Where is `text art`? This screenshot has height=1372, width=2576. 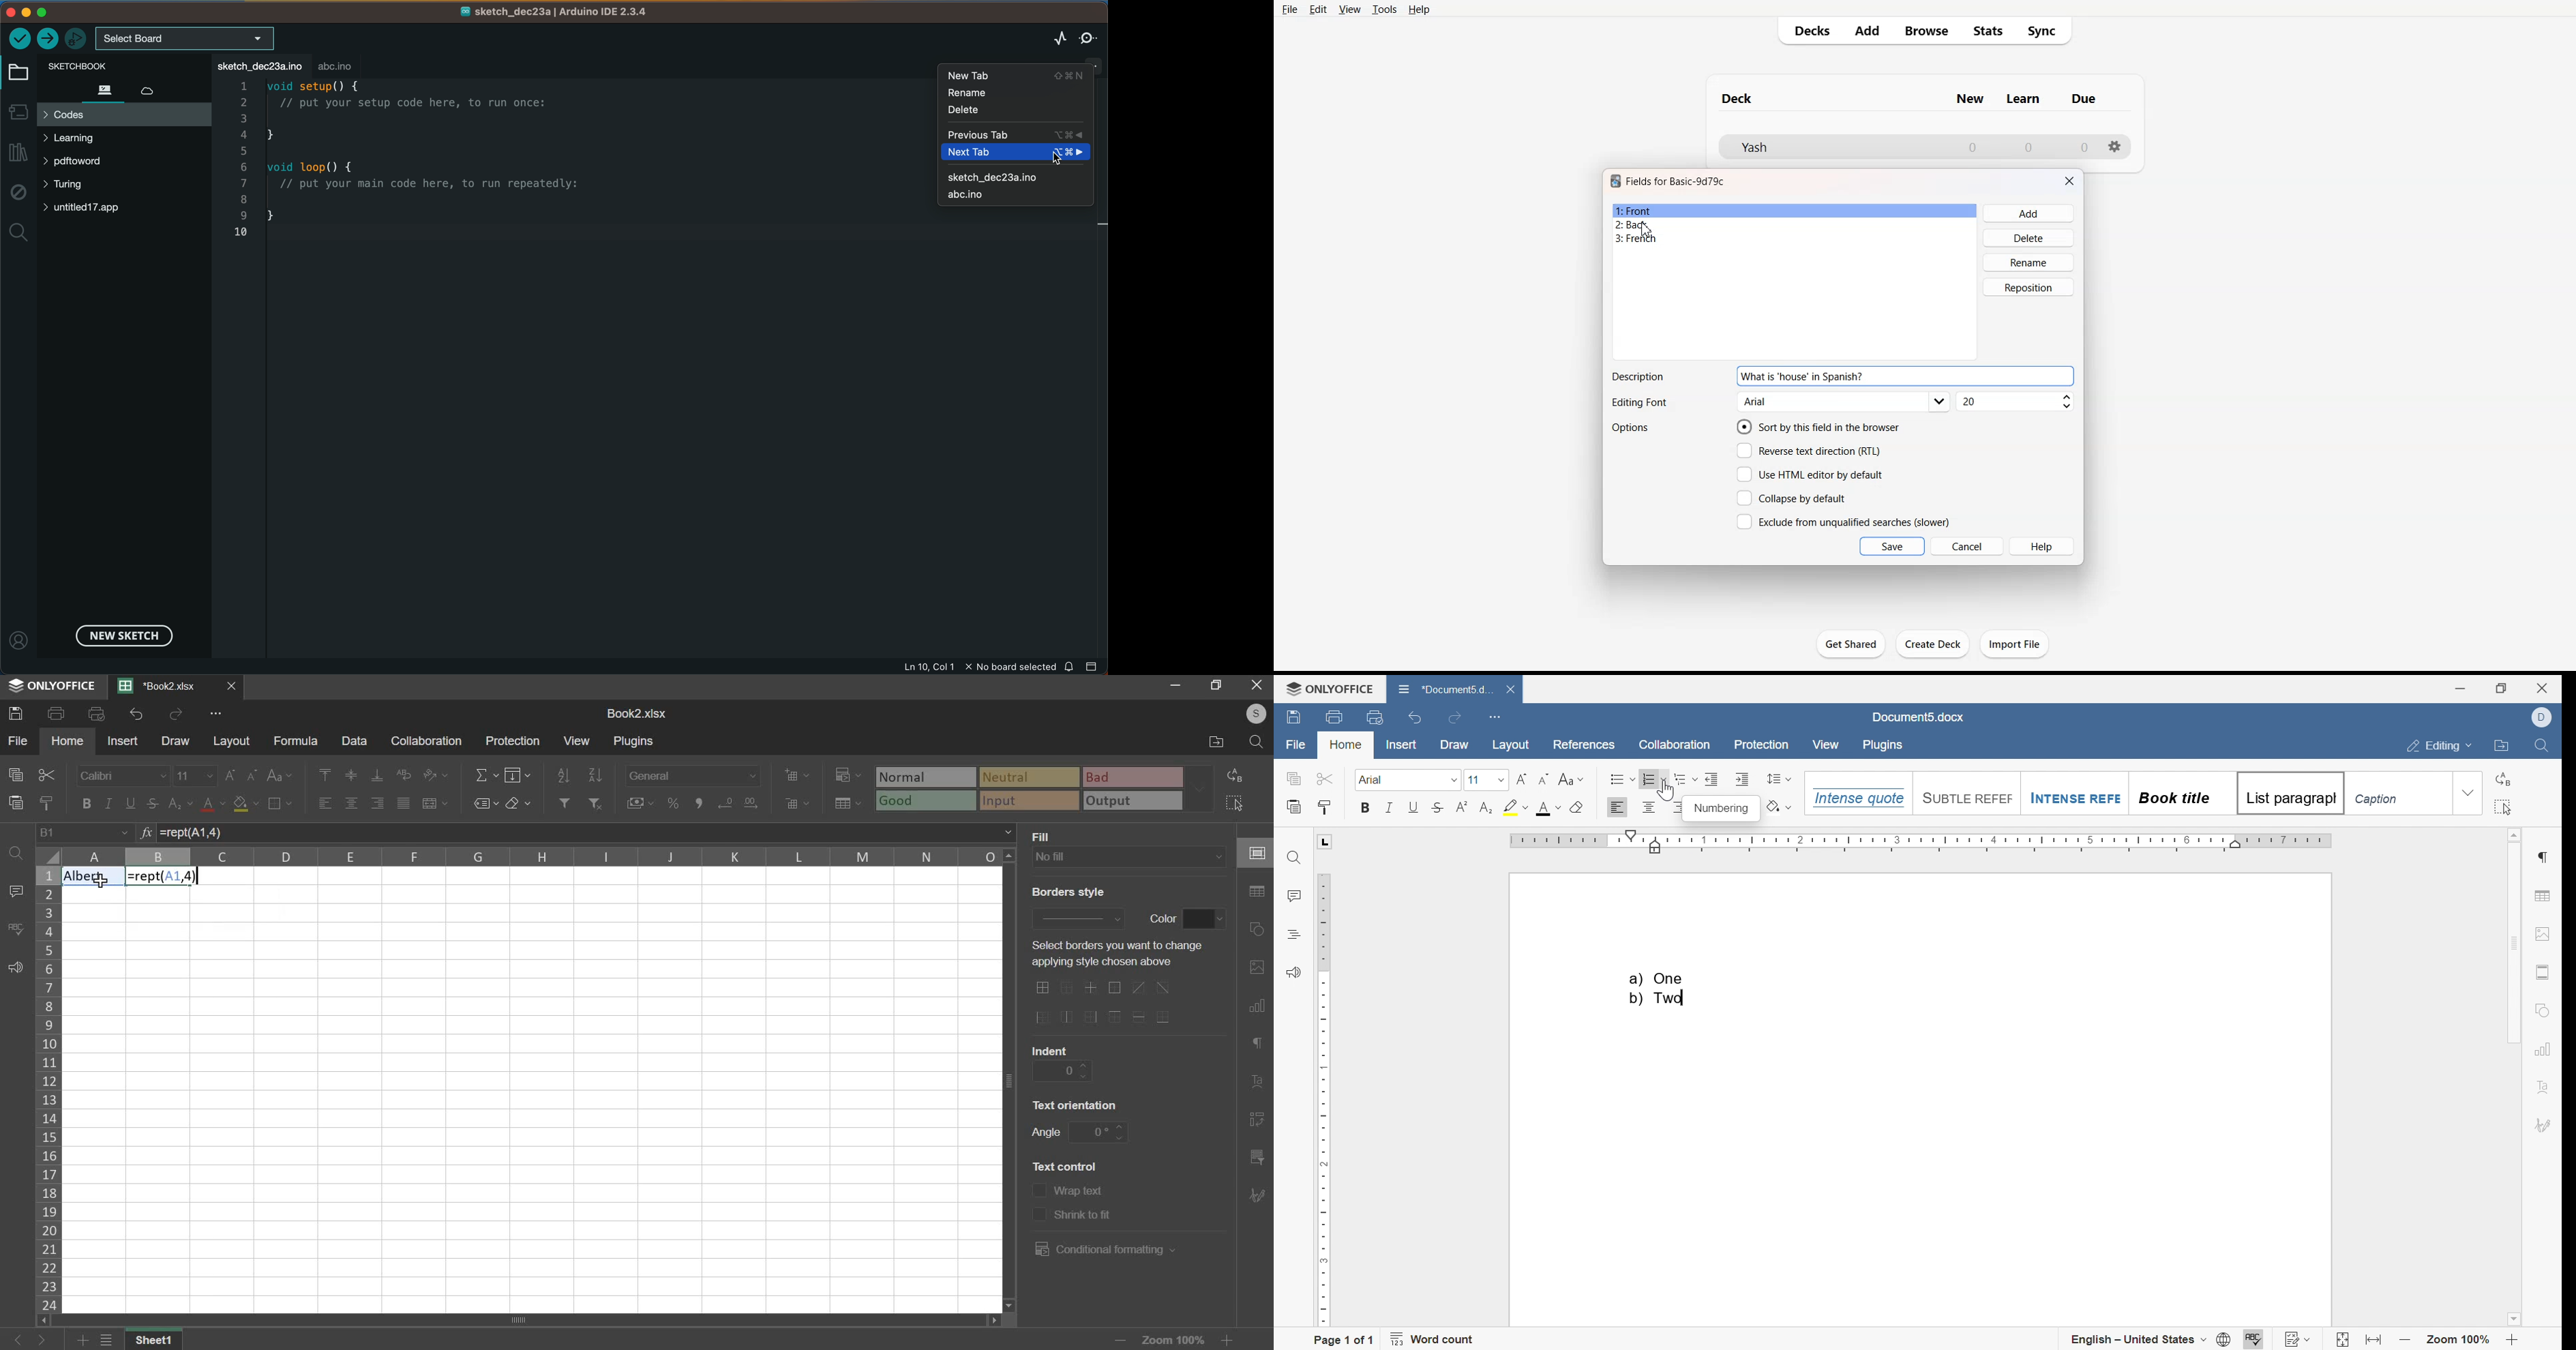
text art is located at coordinates (2544, 1087).